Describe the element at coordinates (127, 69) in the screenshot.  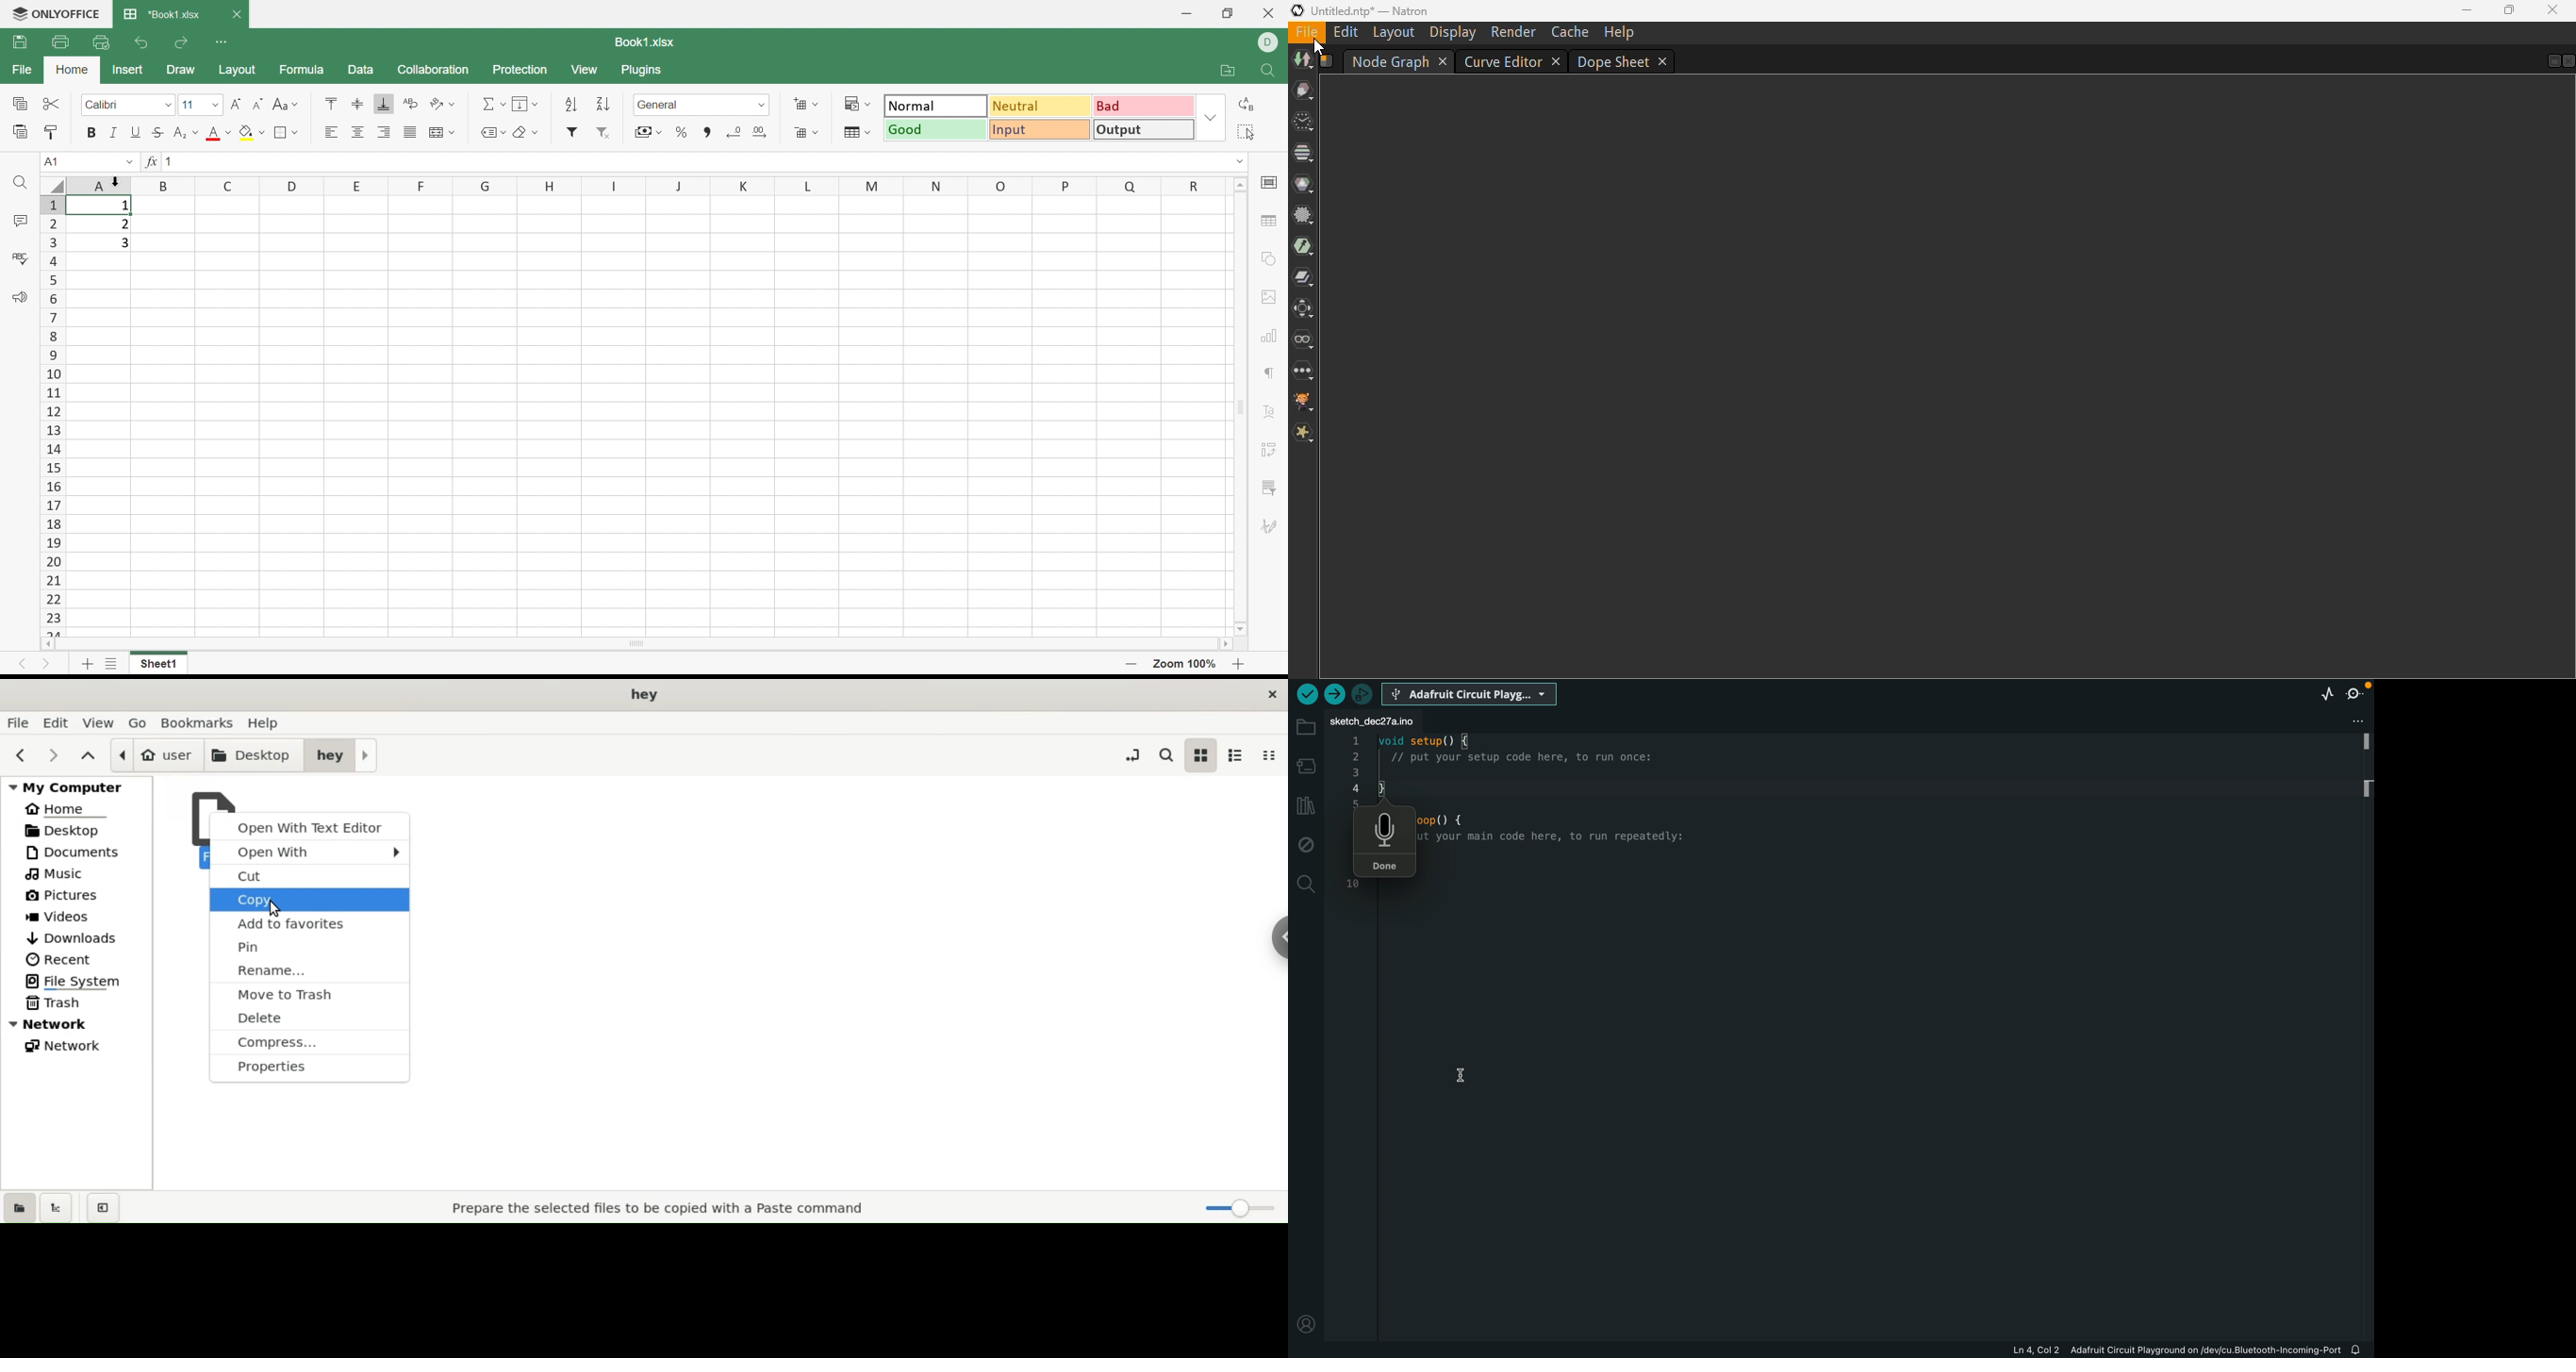
I see `Insert` at that location.